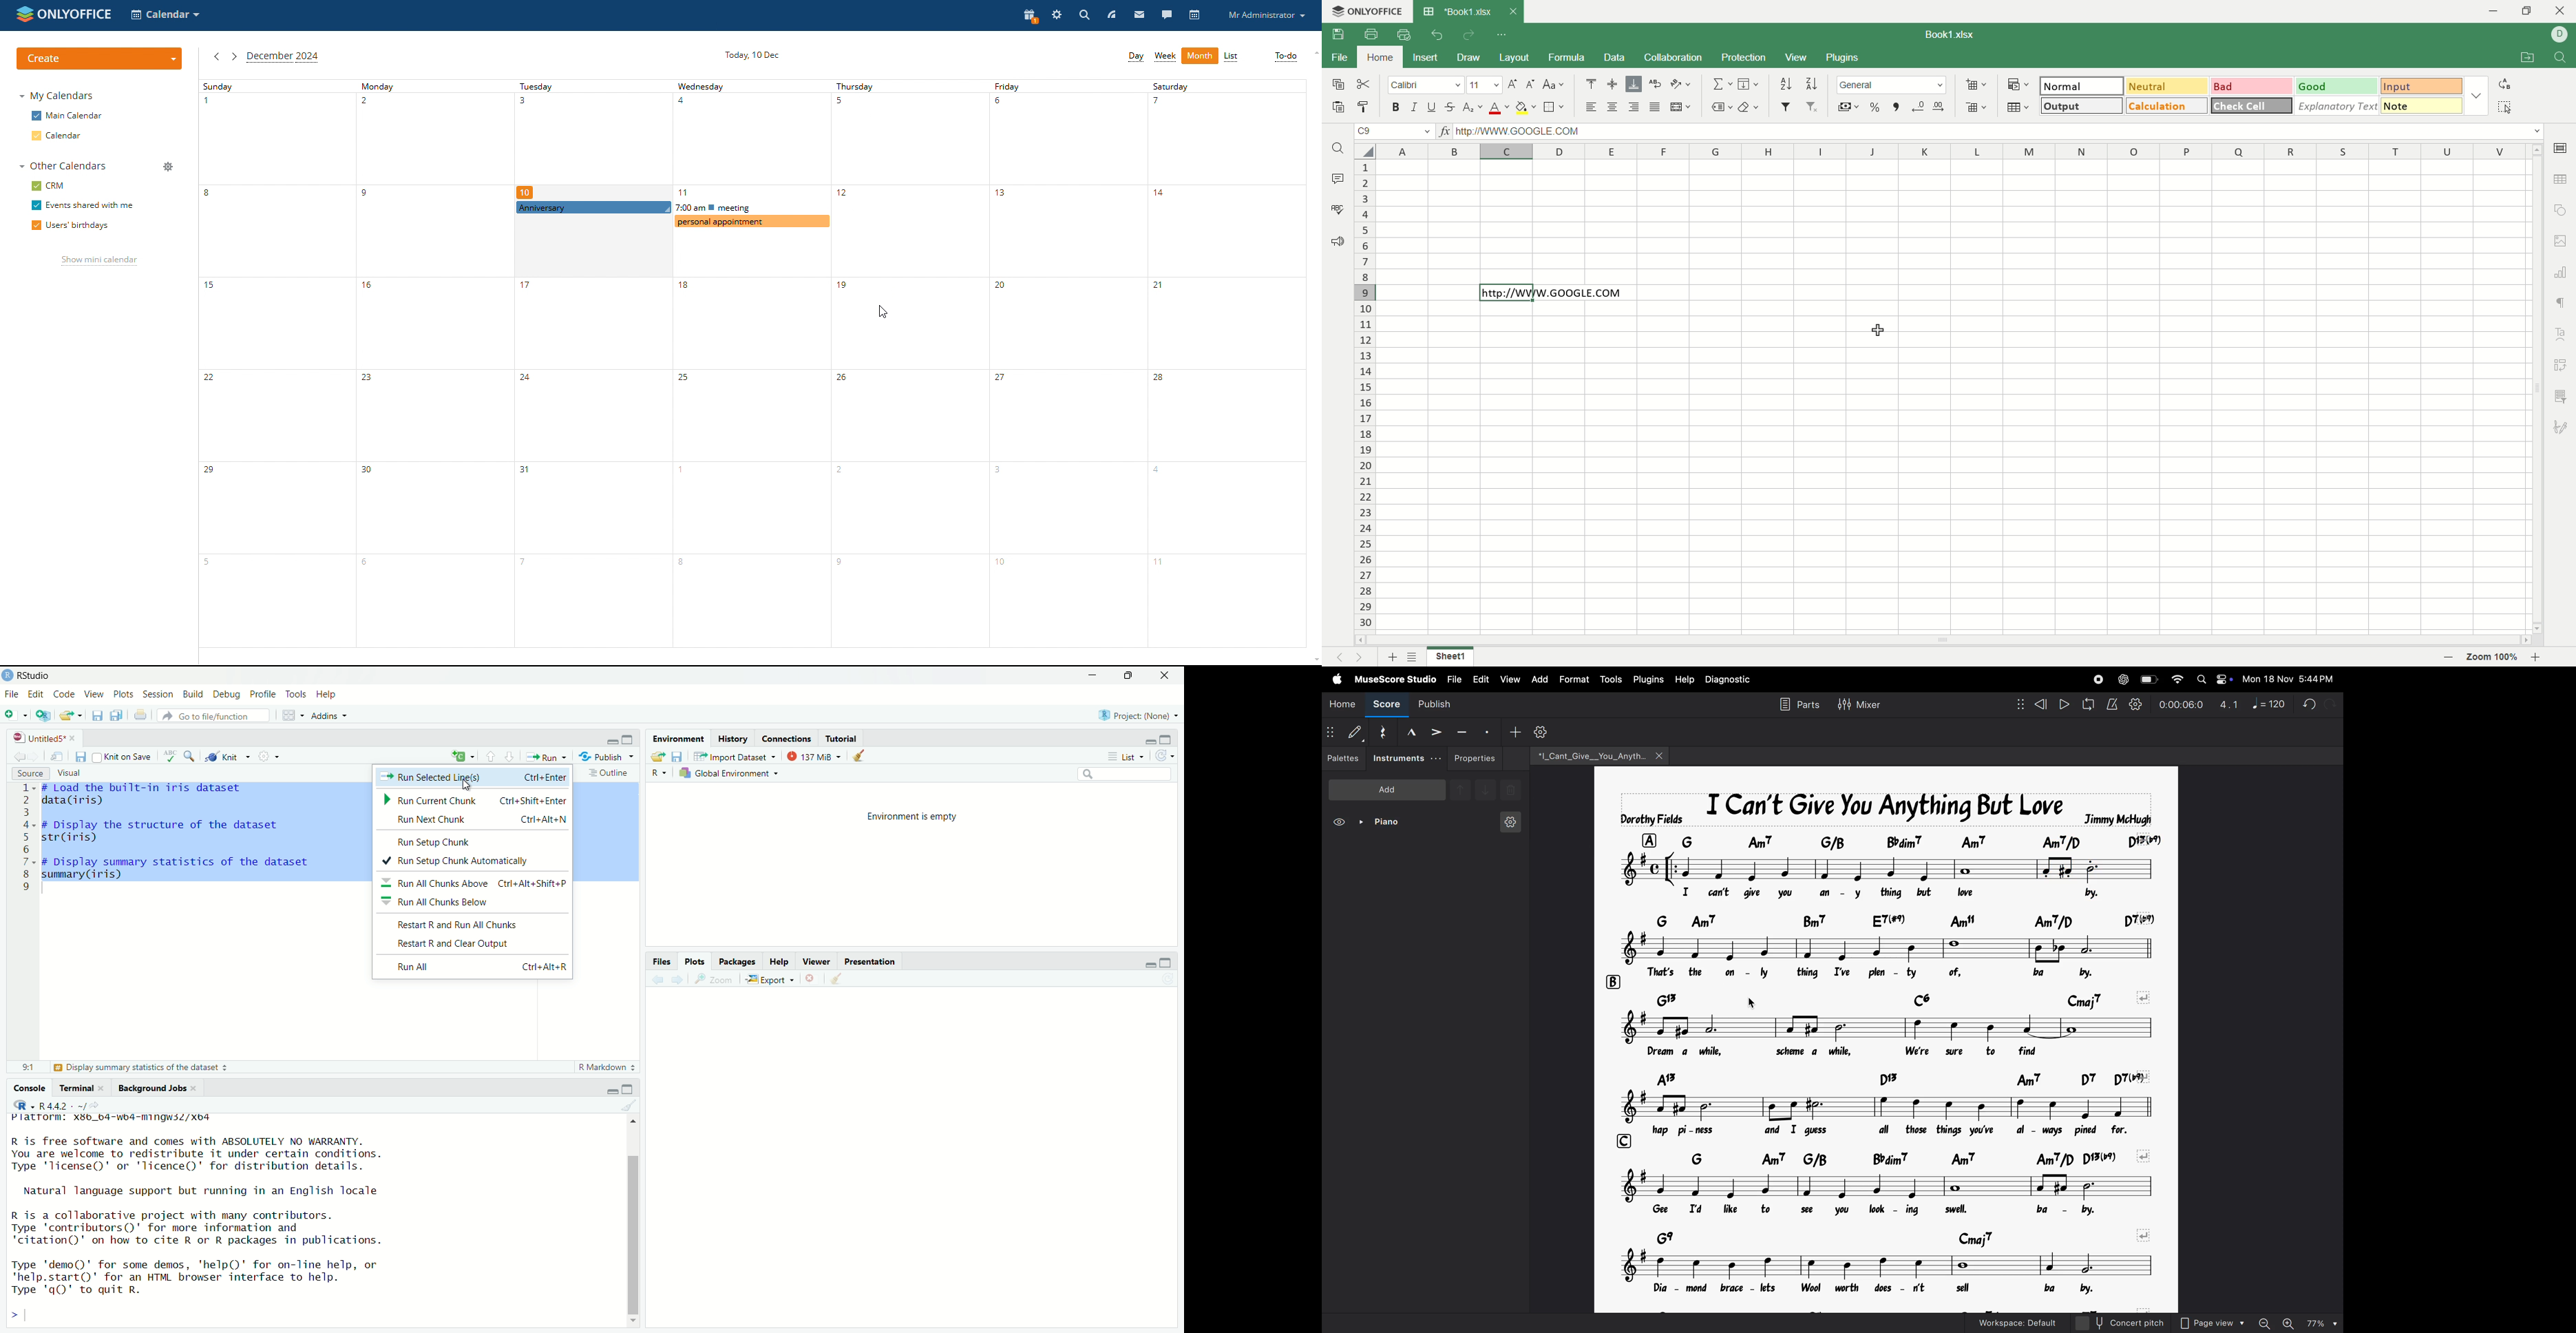 The image size is (2576, 1344). What do you see at coordinates (2562, 428) in the screenshot?
I see `signature settings` at bounding box center [2562, 428].